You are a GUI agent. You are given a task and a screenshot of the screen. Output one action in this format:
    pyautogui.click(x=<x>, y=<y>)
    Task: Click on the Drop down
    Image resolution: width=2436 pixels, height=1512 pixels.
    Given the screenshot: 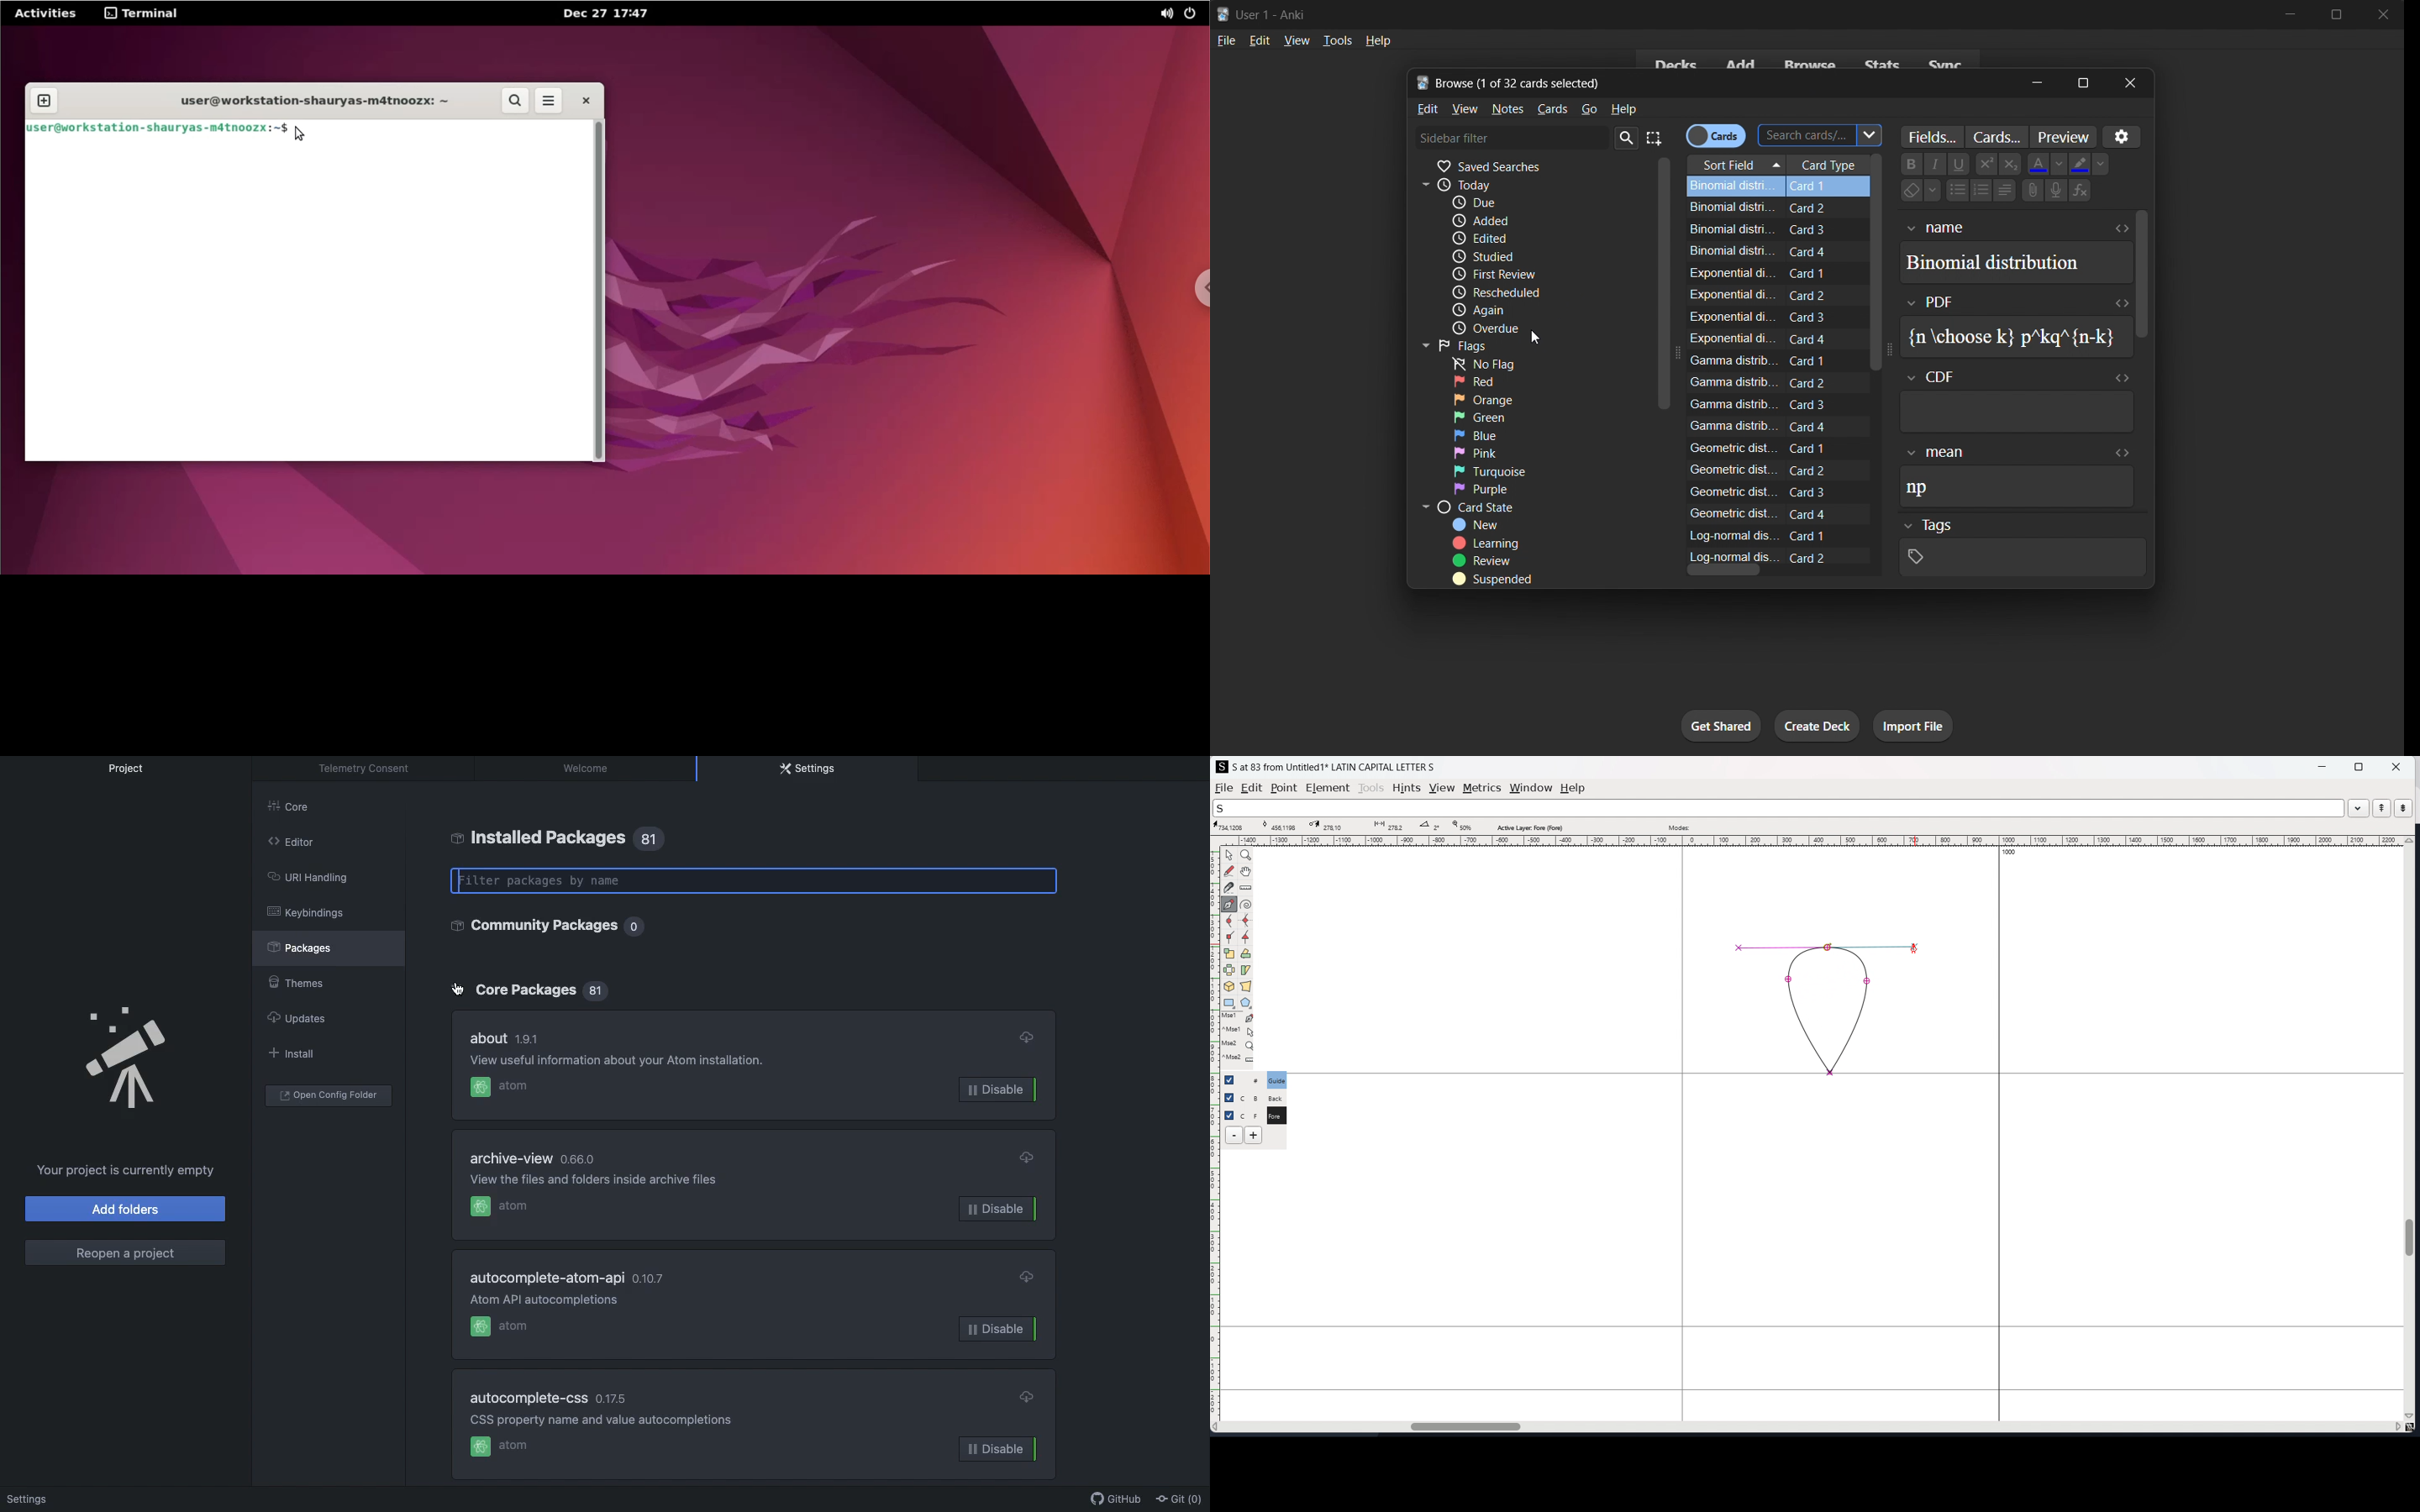 What is the action you would take?
    pyautogui.click(x=1870, y=135)
    